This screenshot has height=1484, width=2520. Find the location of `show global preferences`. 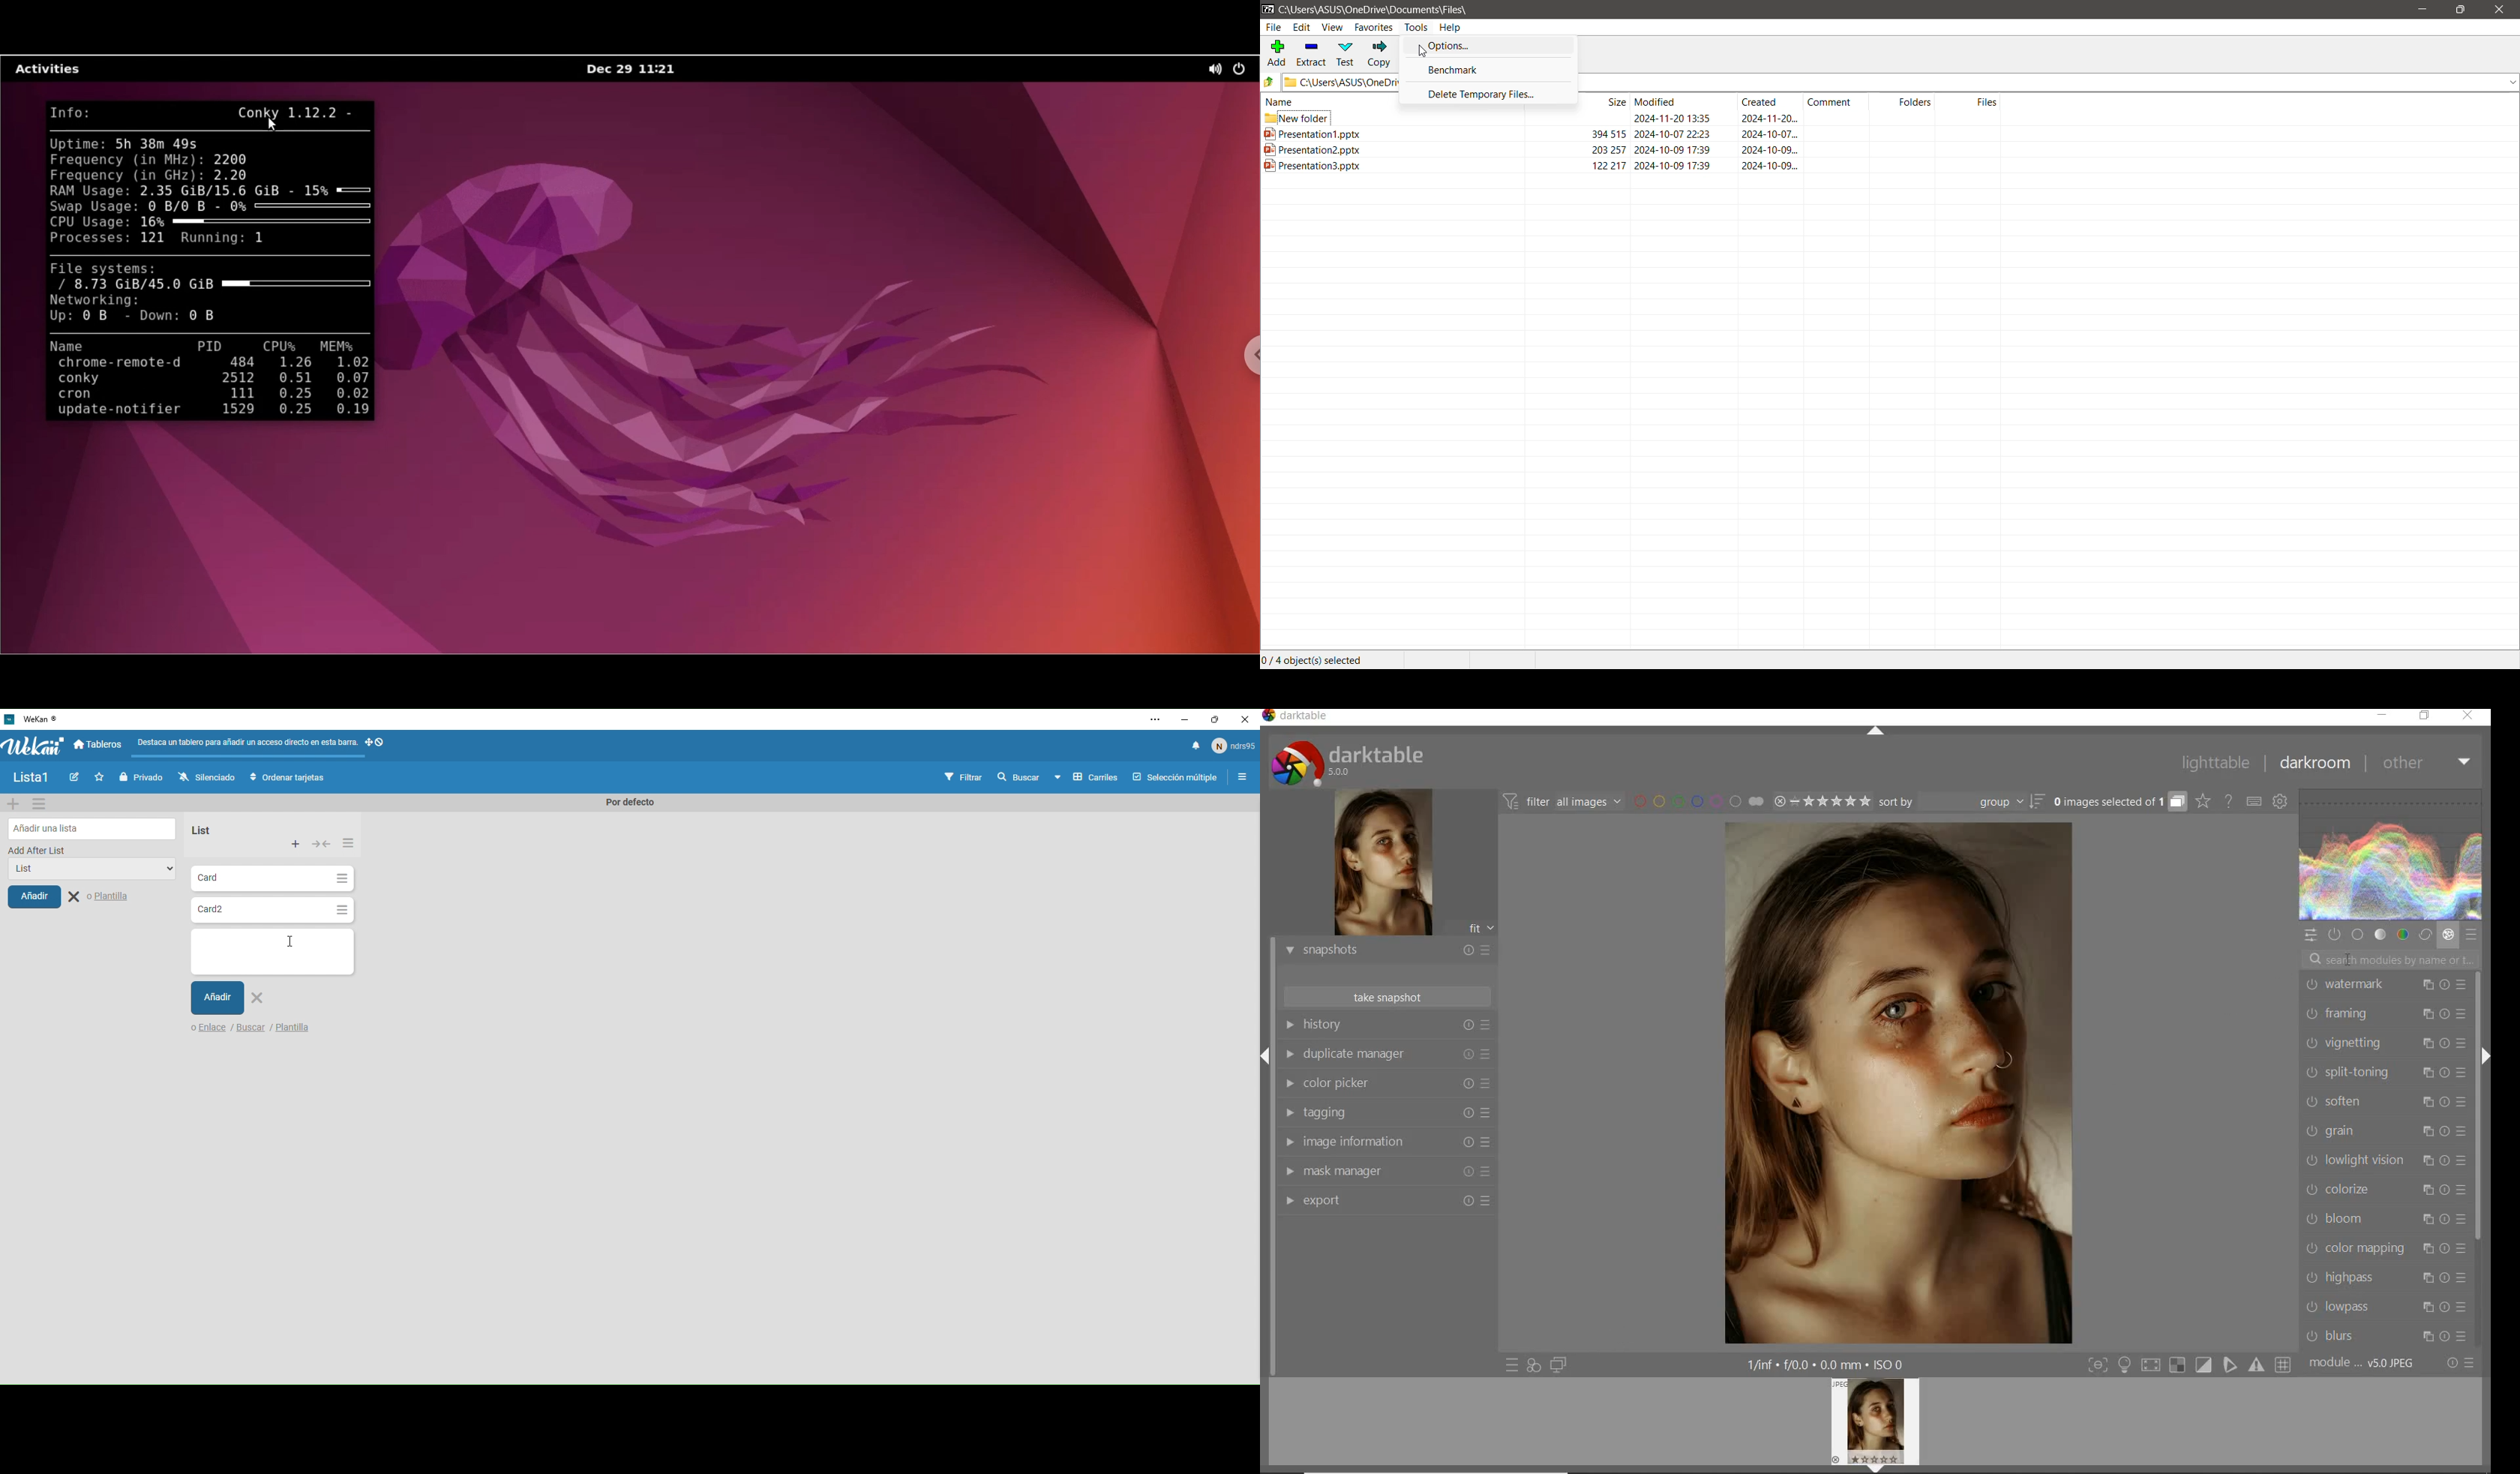

show global preferences is located at coordinates (2281, 803).